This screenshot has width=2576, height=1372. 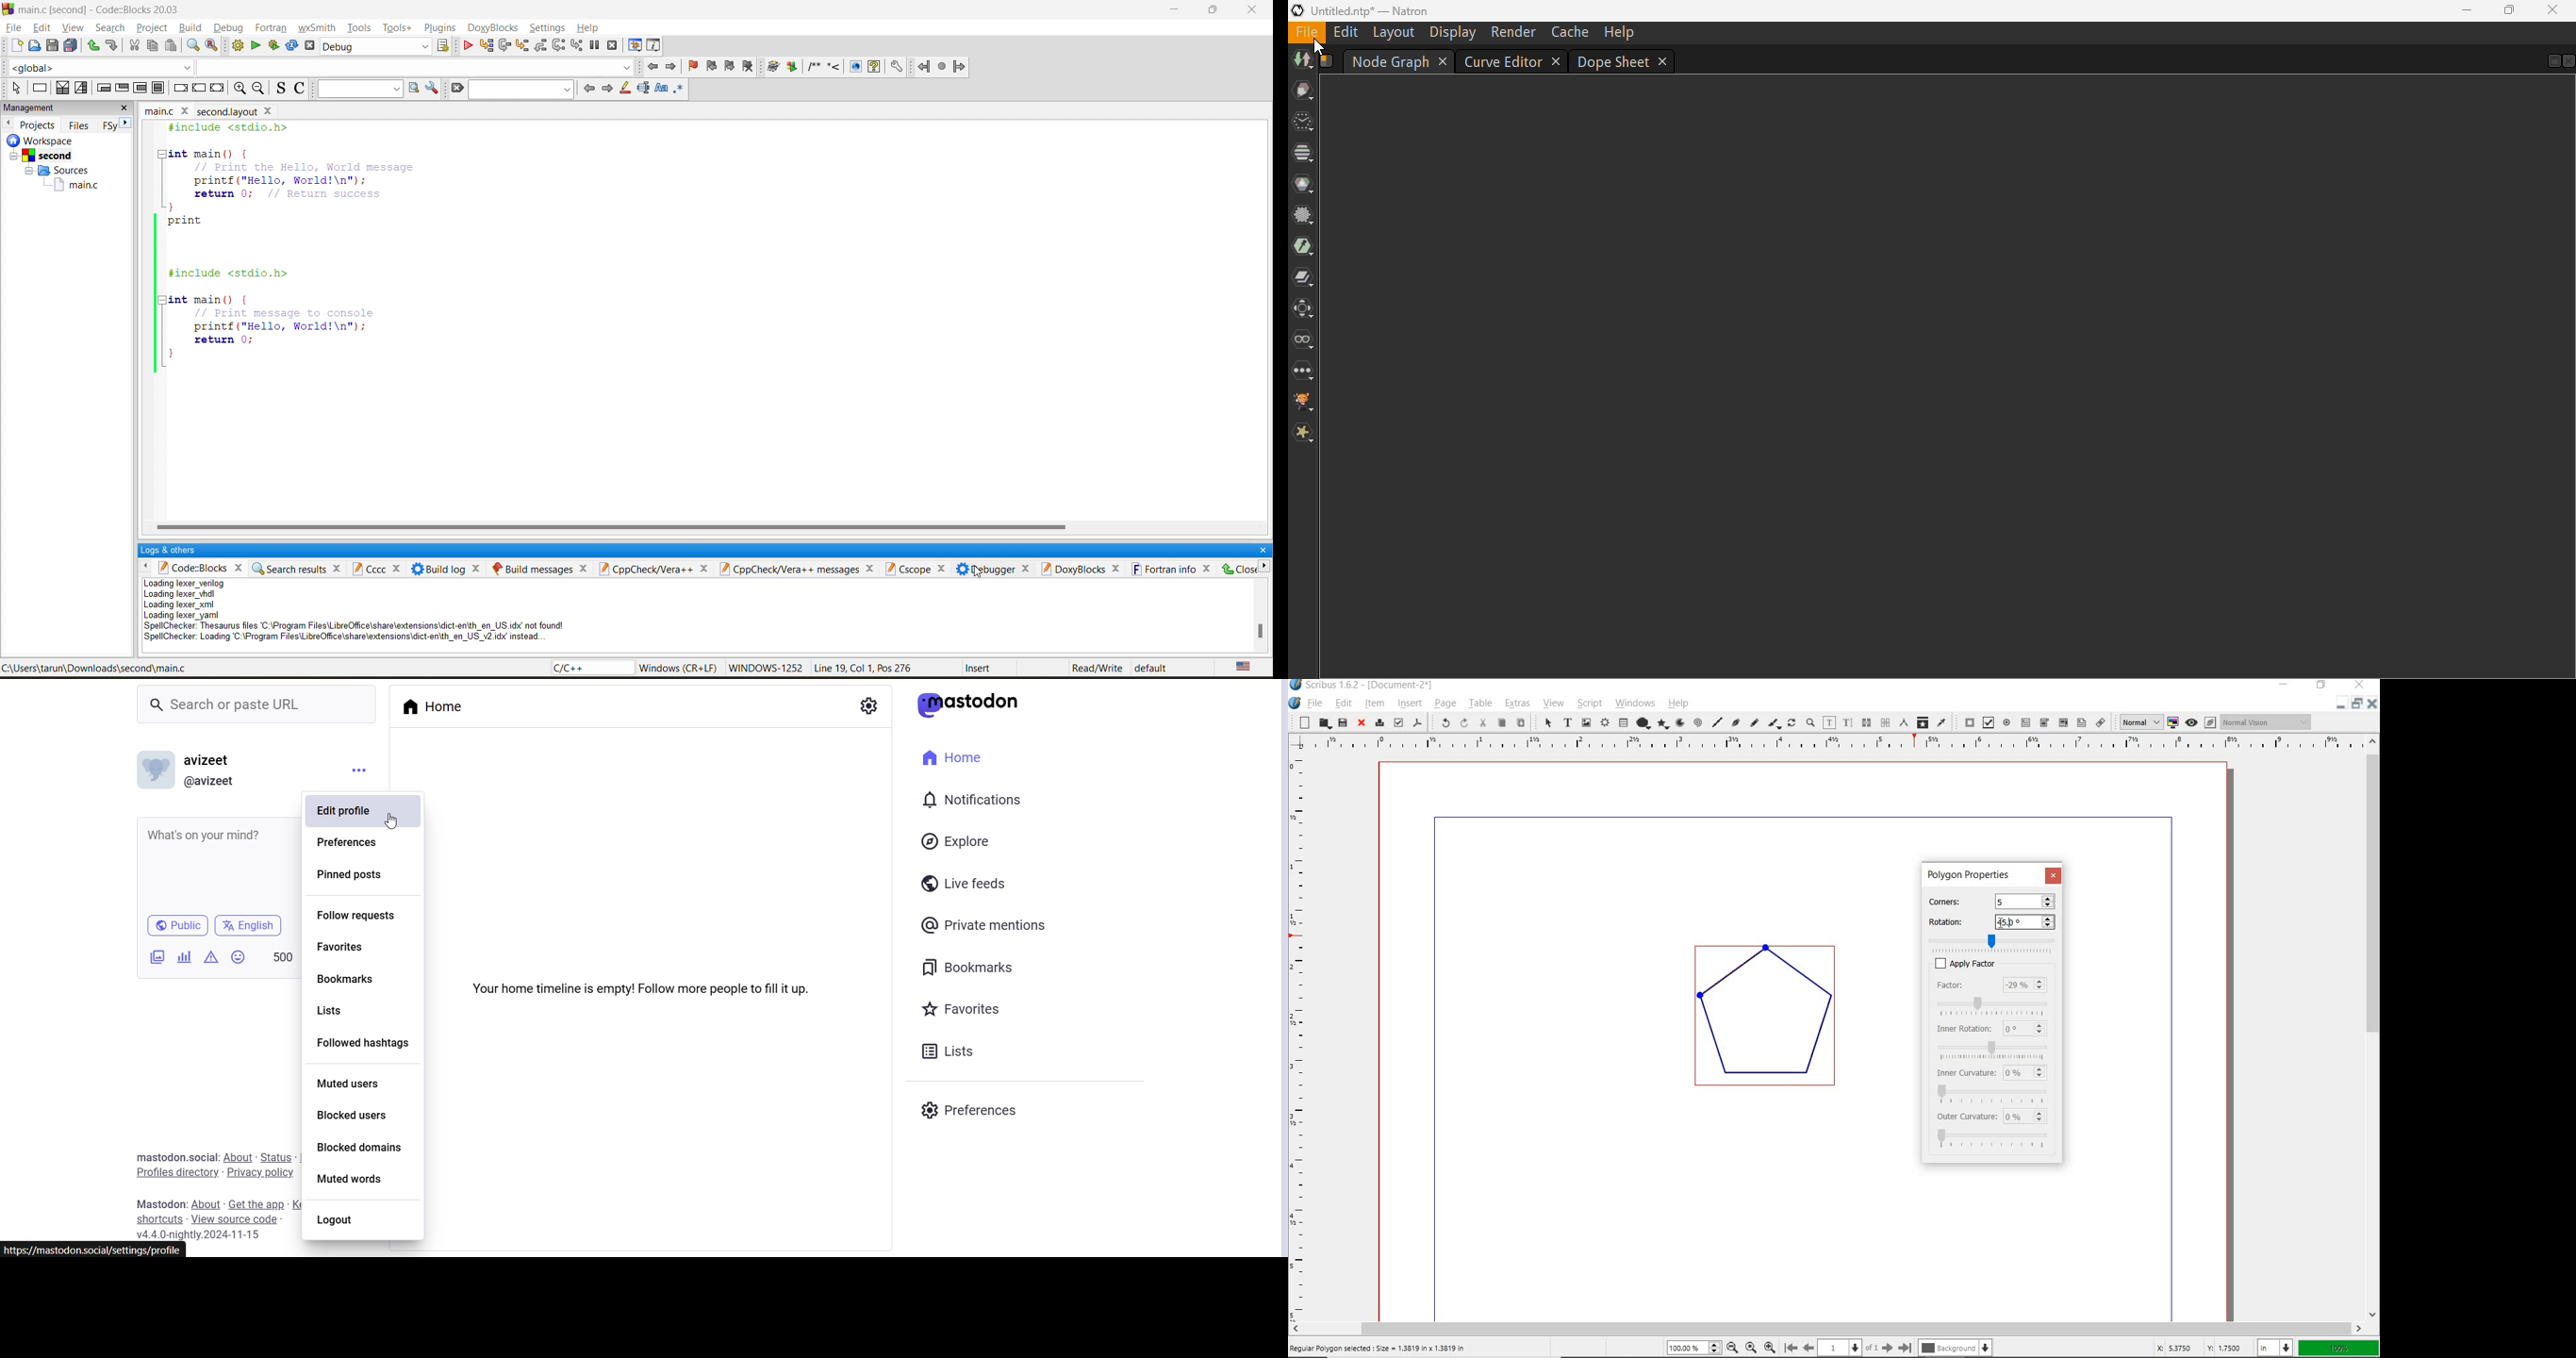 What do you see at coordinates (2174, 722) in the screenshot?
I see `toggle color` at bounding box center [2174, 722].